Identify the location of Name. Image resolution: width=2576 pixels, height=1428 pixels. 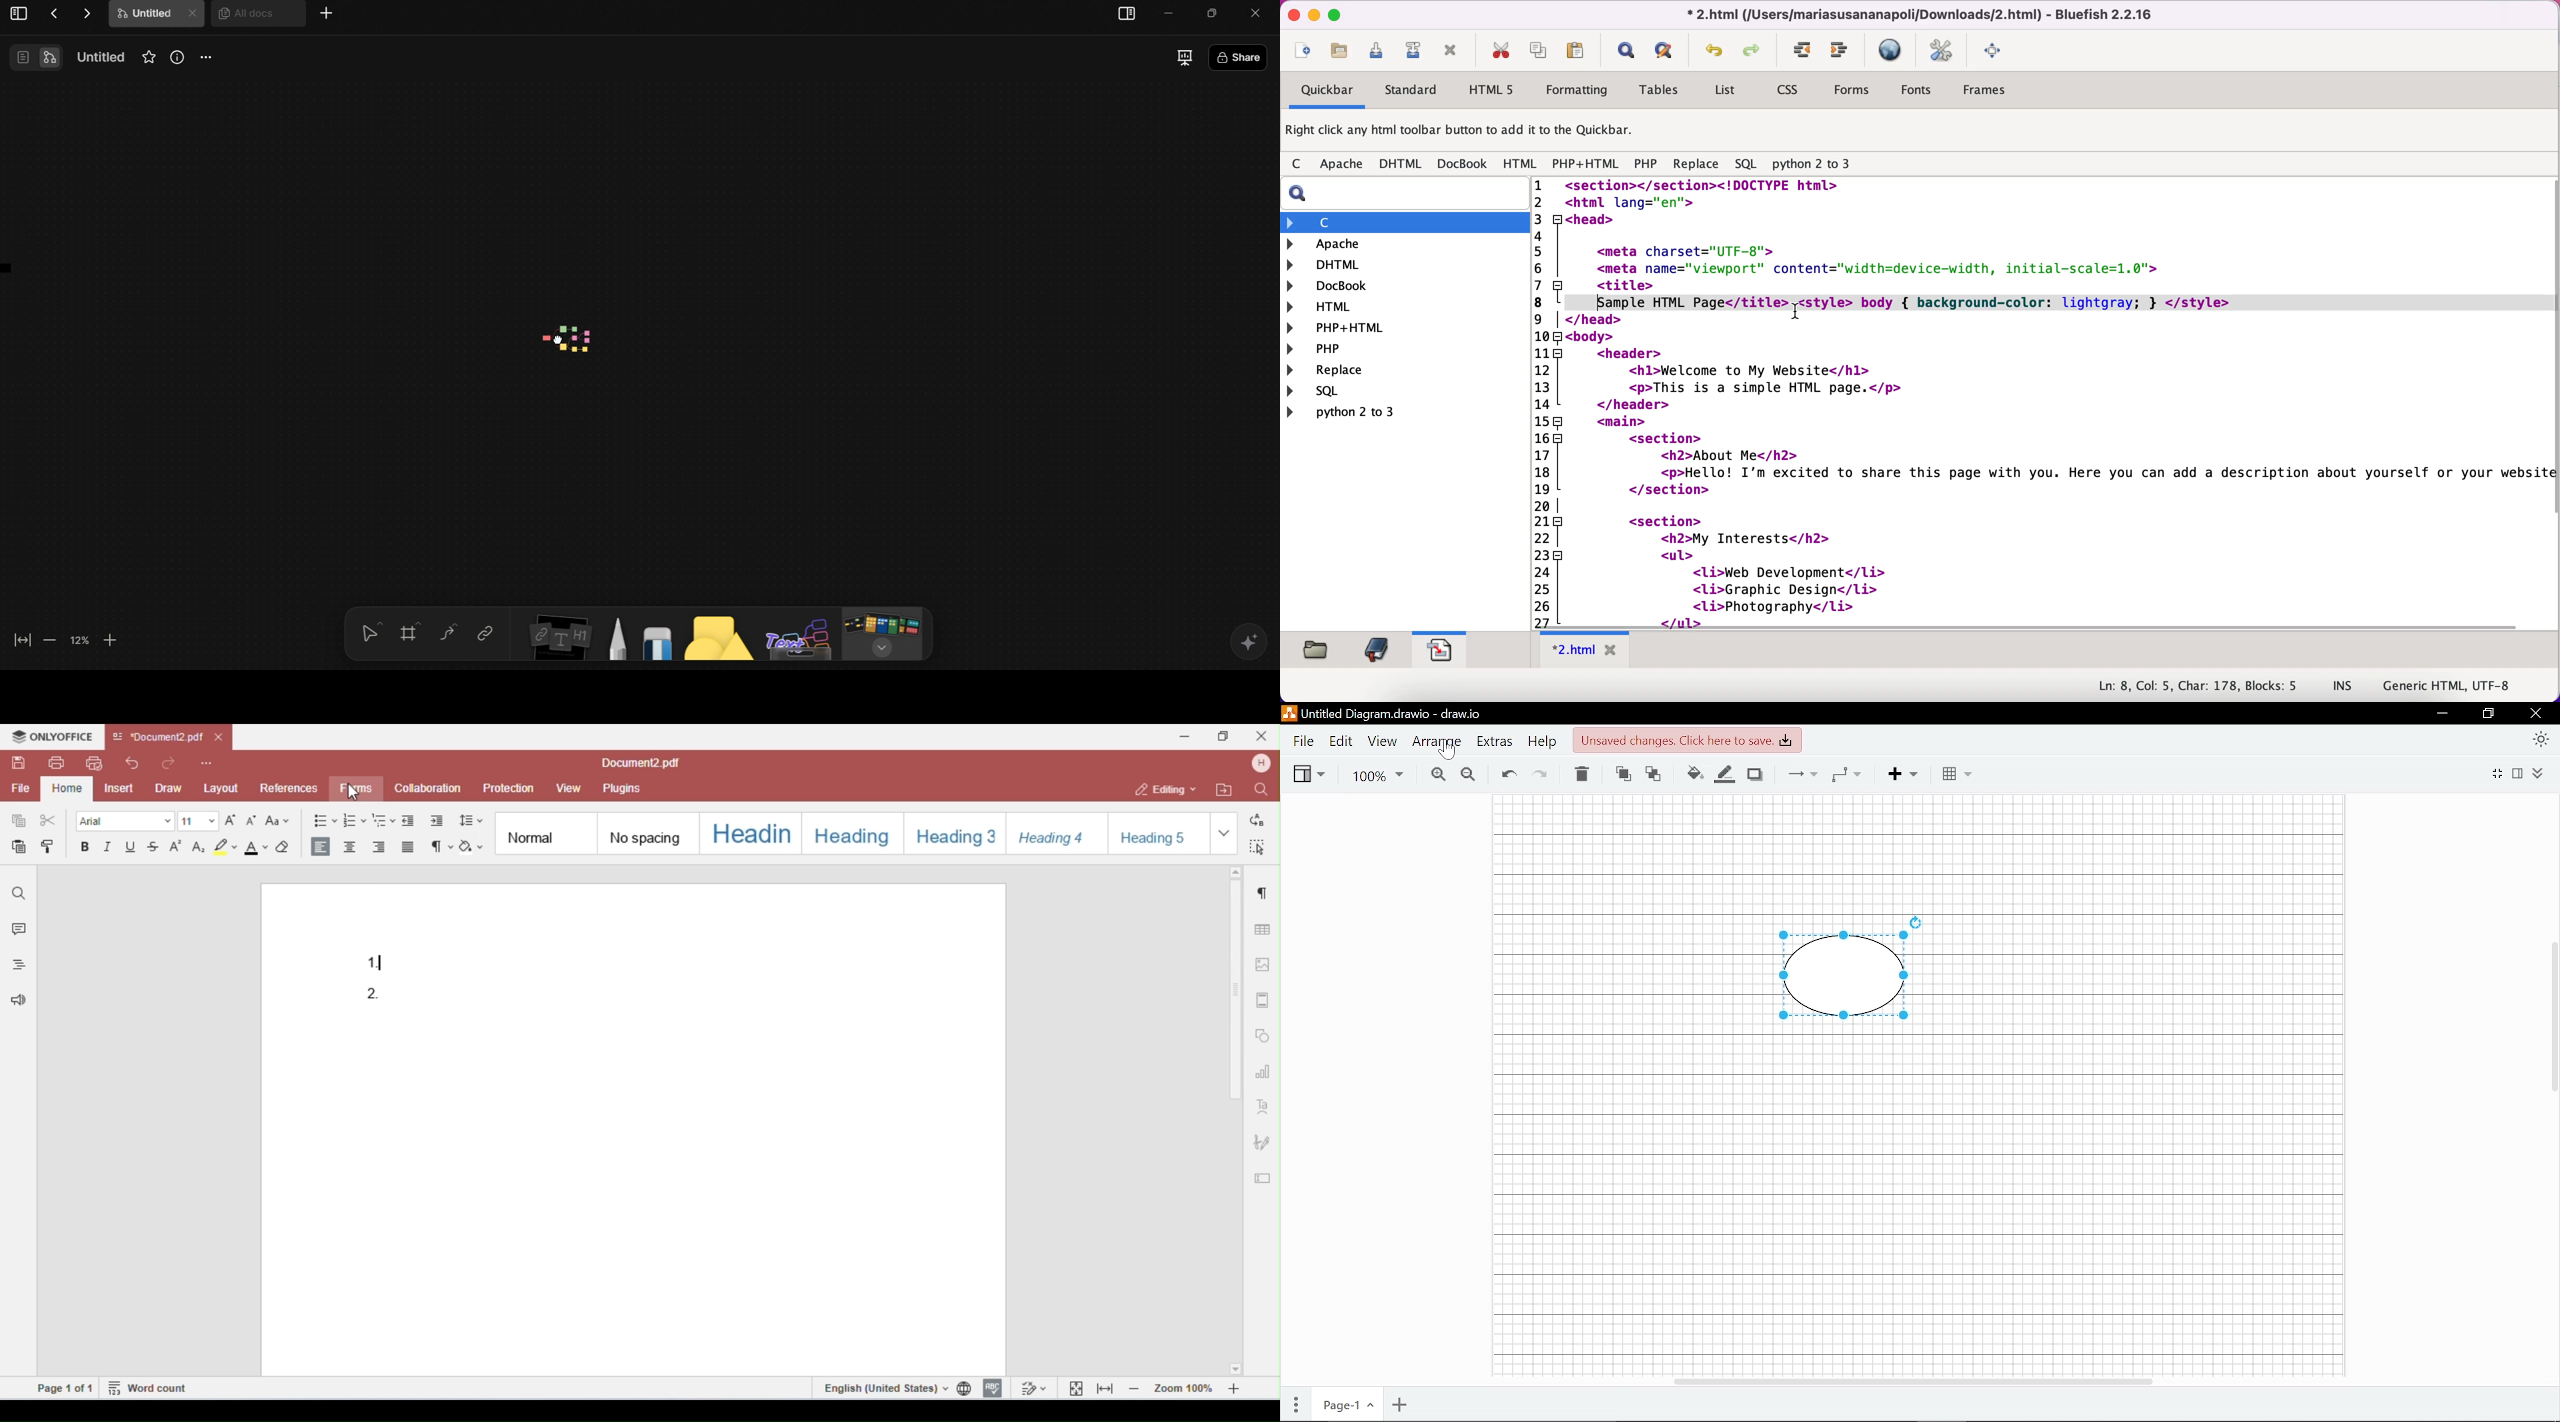
(96, 56).